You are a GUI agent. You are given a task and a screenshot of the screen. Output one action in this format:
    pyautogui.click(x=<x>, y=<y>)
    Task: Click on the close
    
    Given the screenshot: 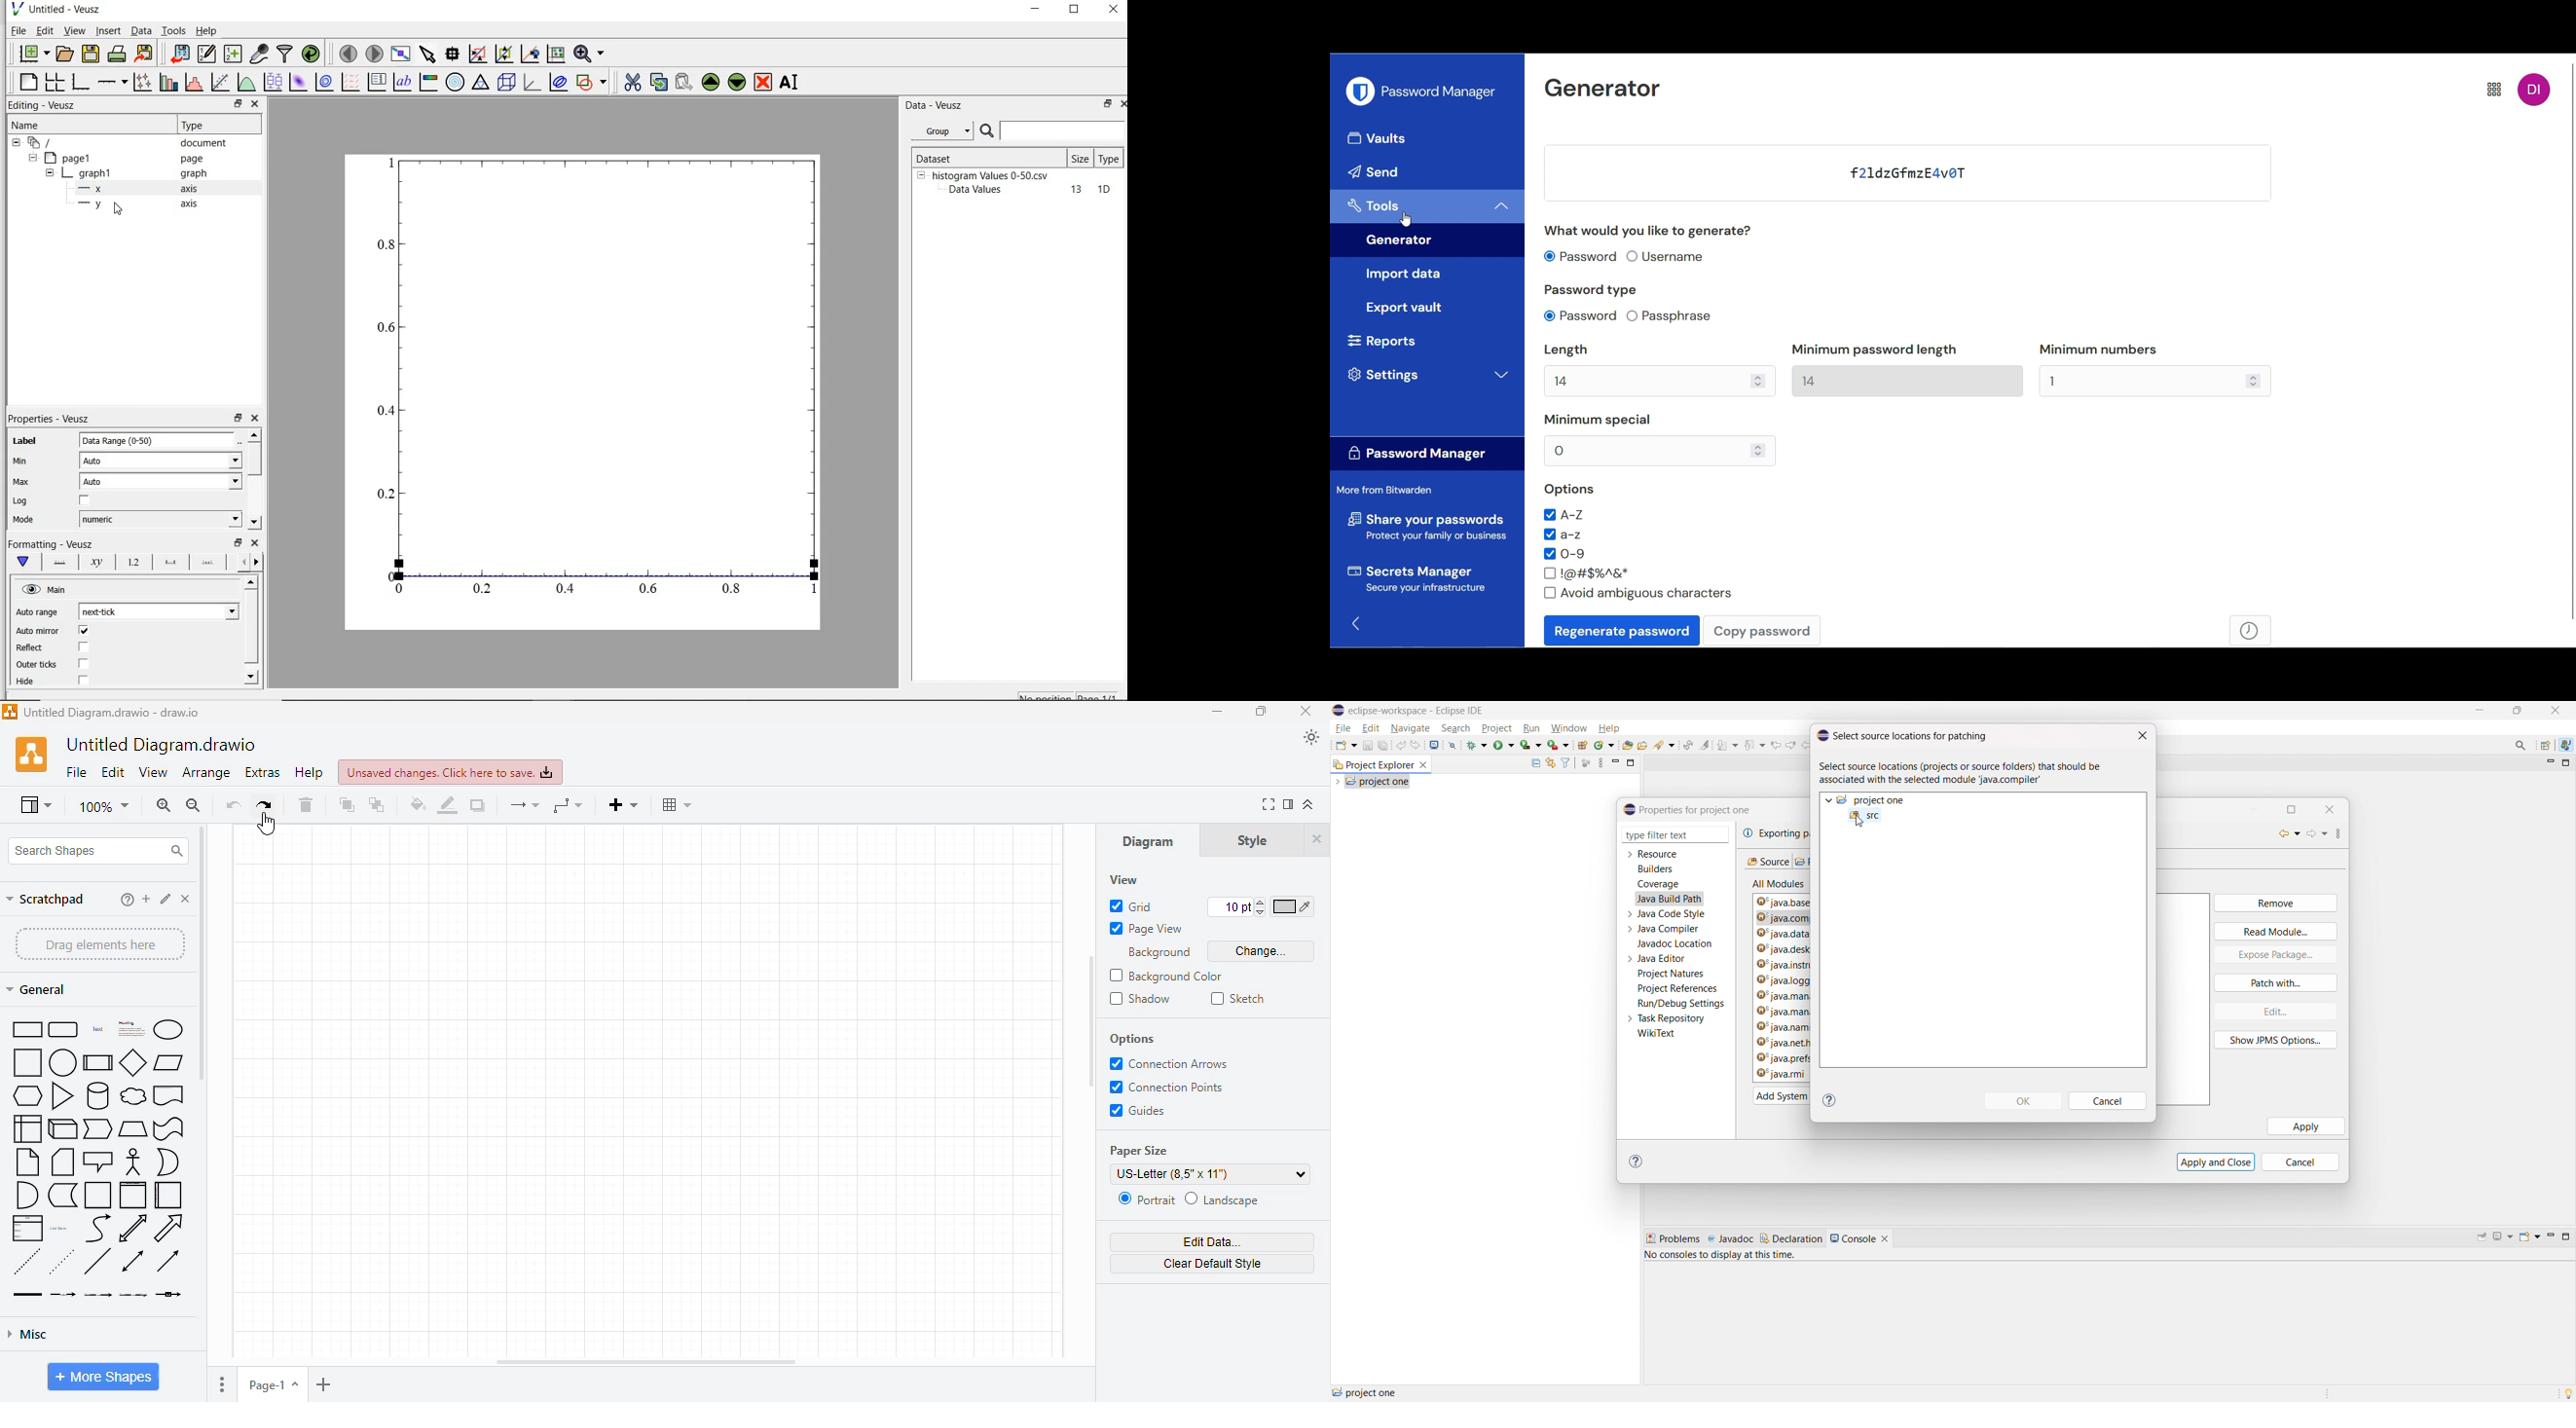 What is the action you would take?
    pyautogui.click(x=1121, y=105)
    